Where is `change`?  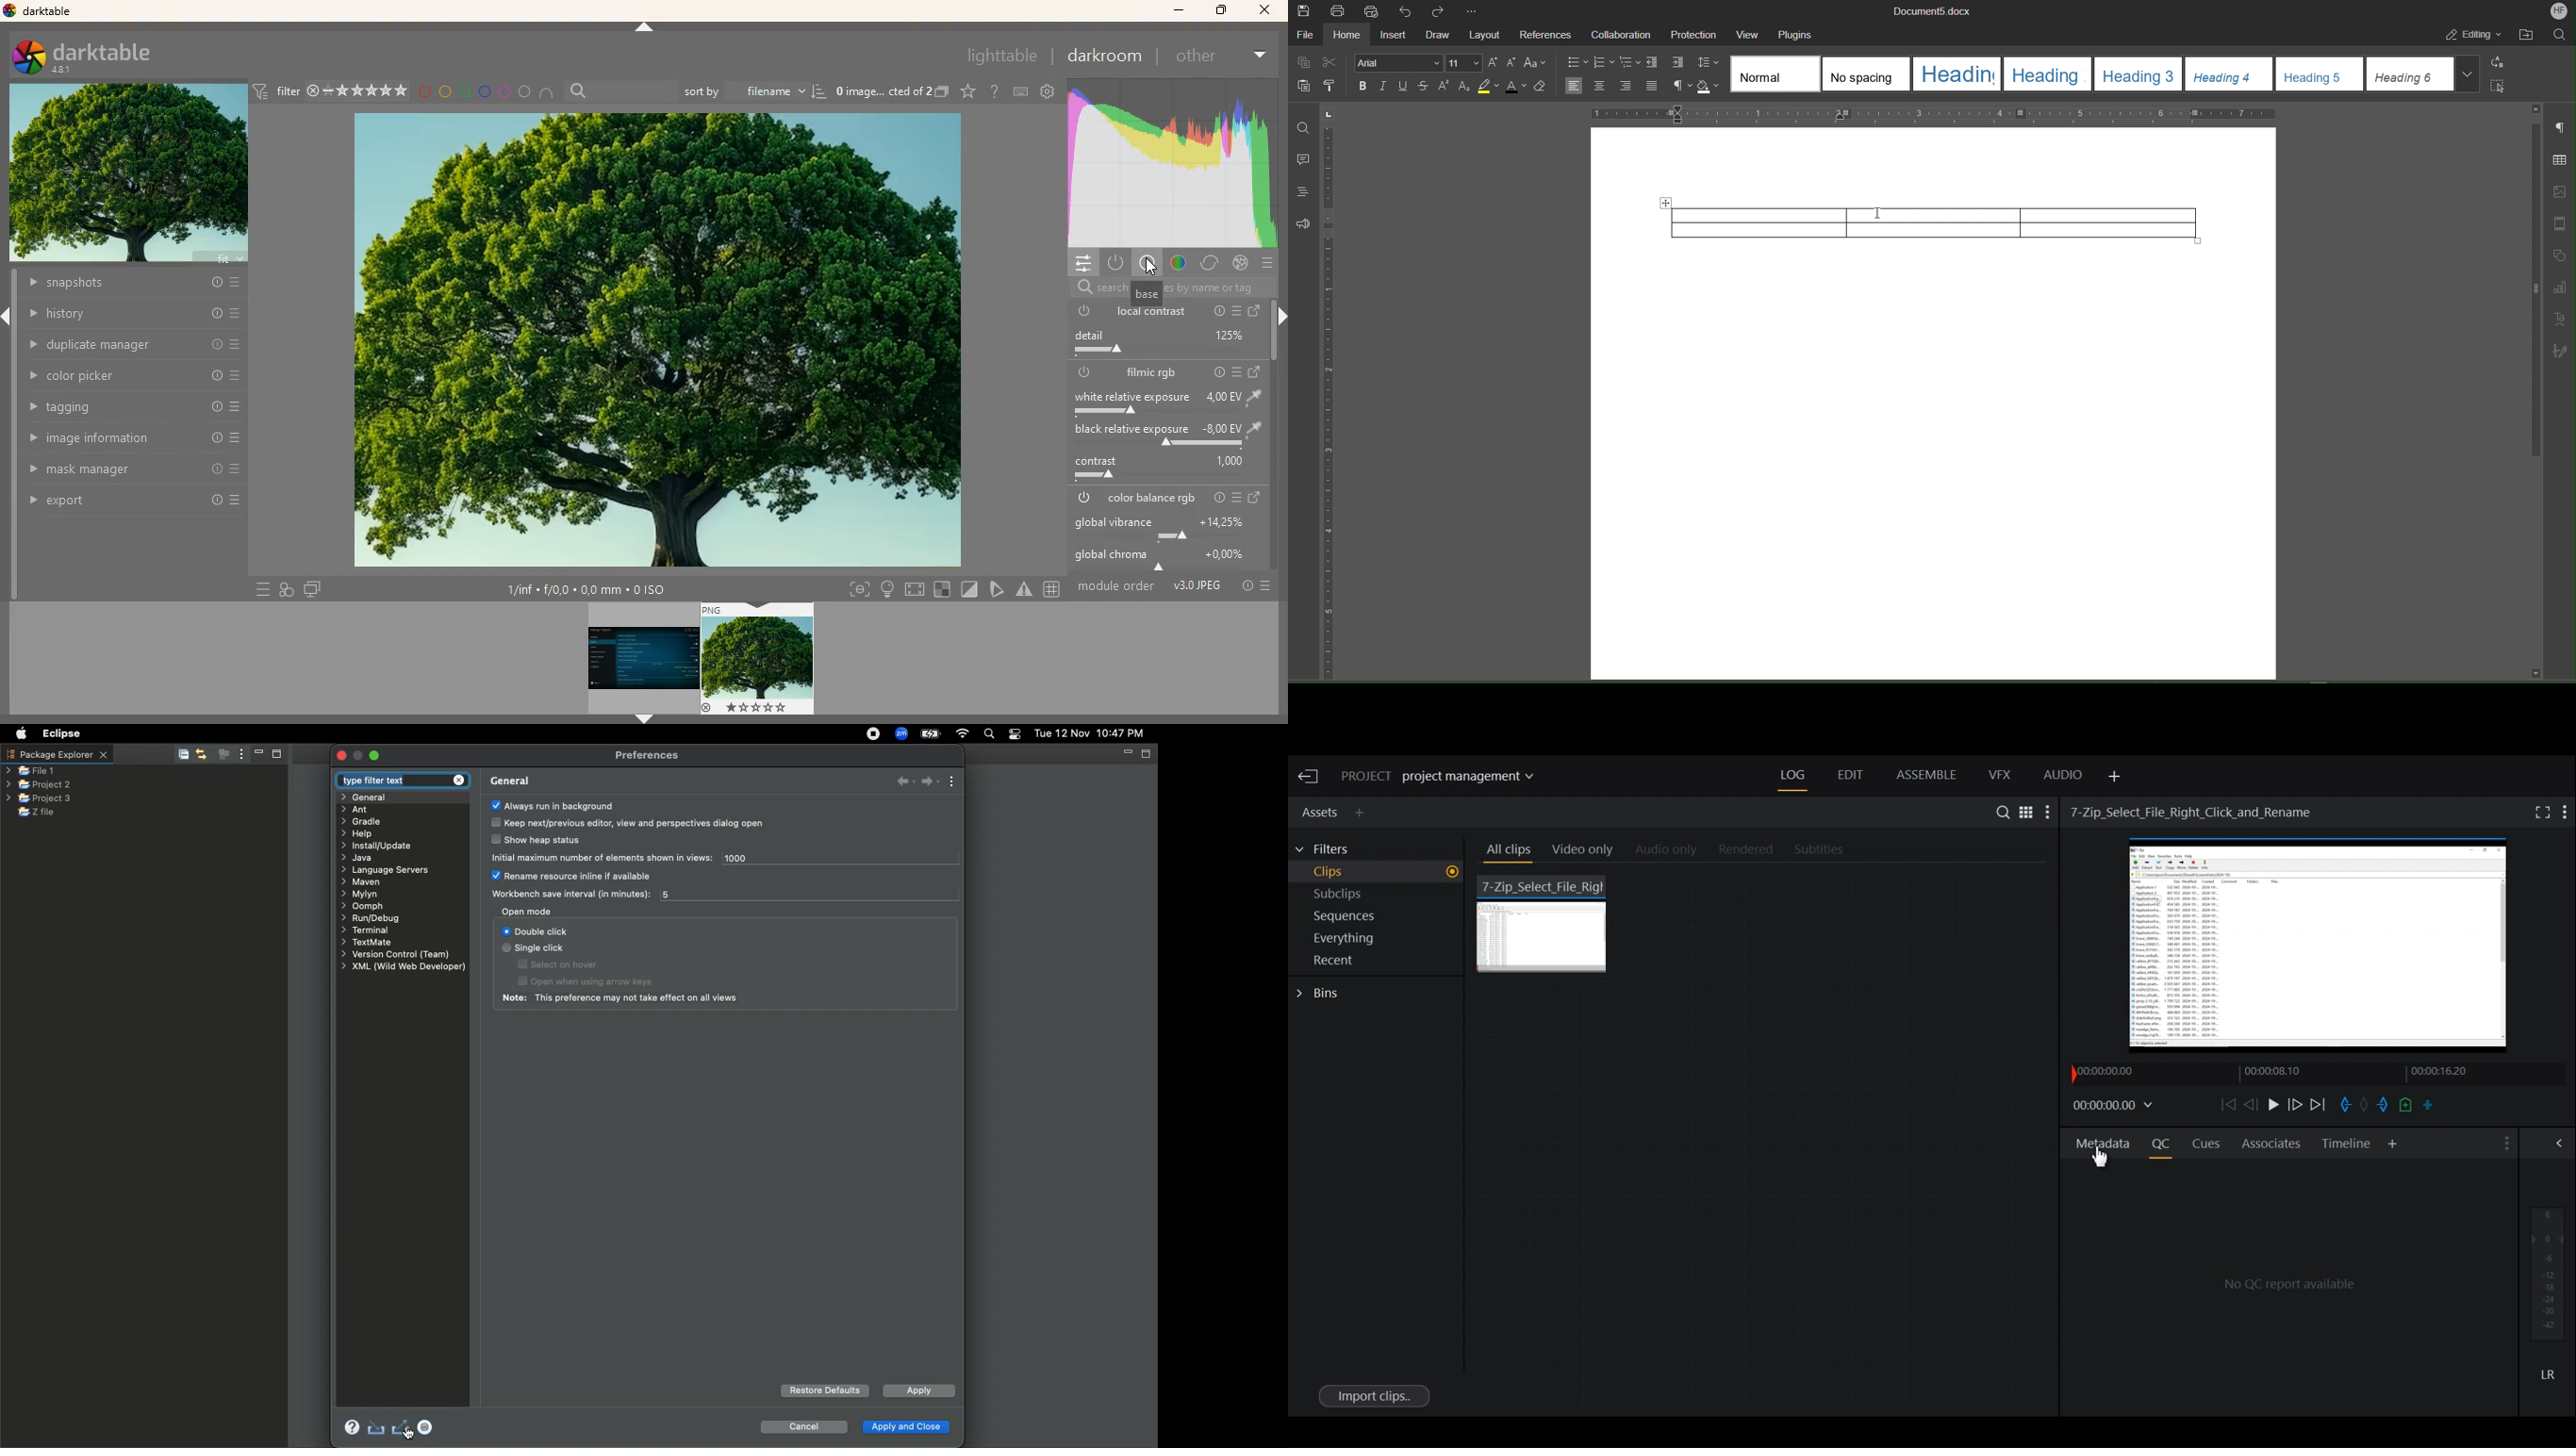 change is located at coordinates (1210, 264).